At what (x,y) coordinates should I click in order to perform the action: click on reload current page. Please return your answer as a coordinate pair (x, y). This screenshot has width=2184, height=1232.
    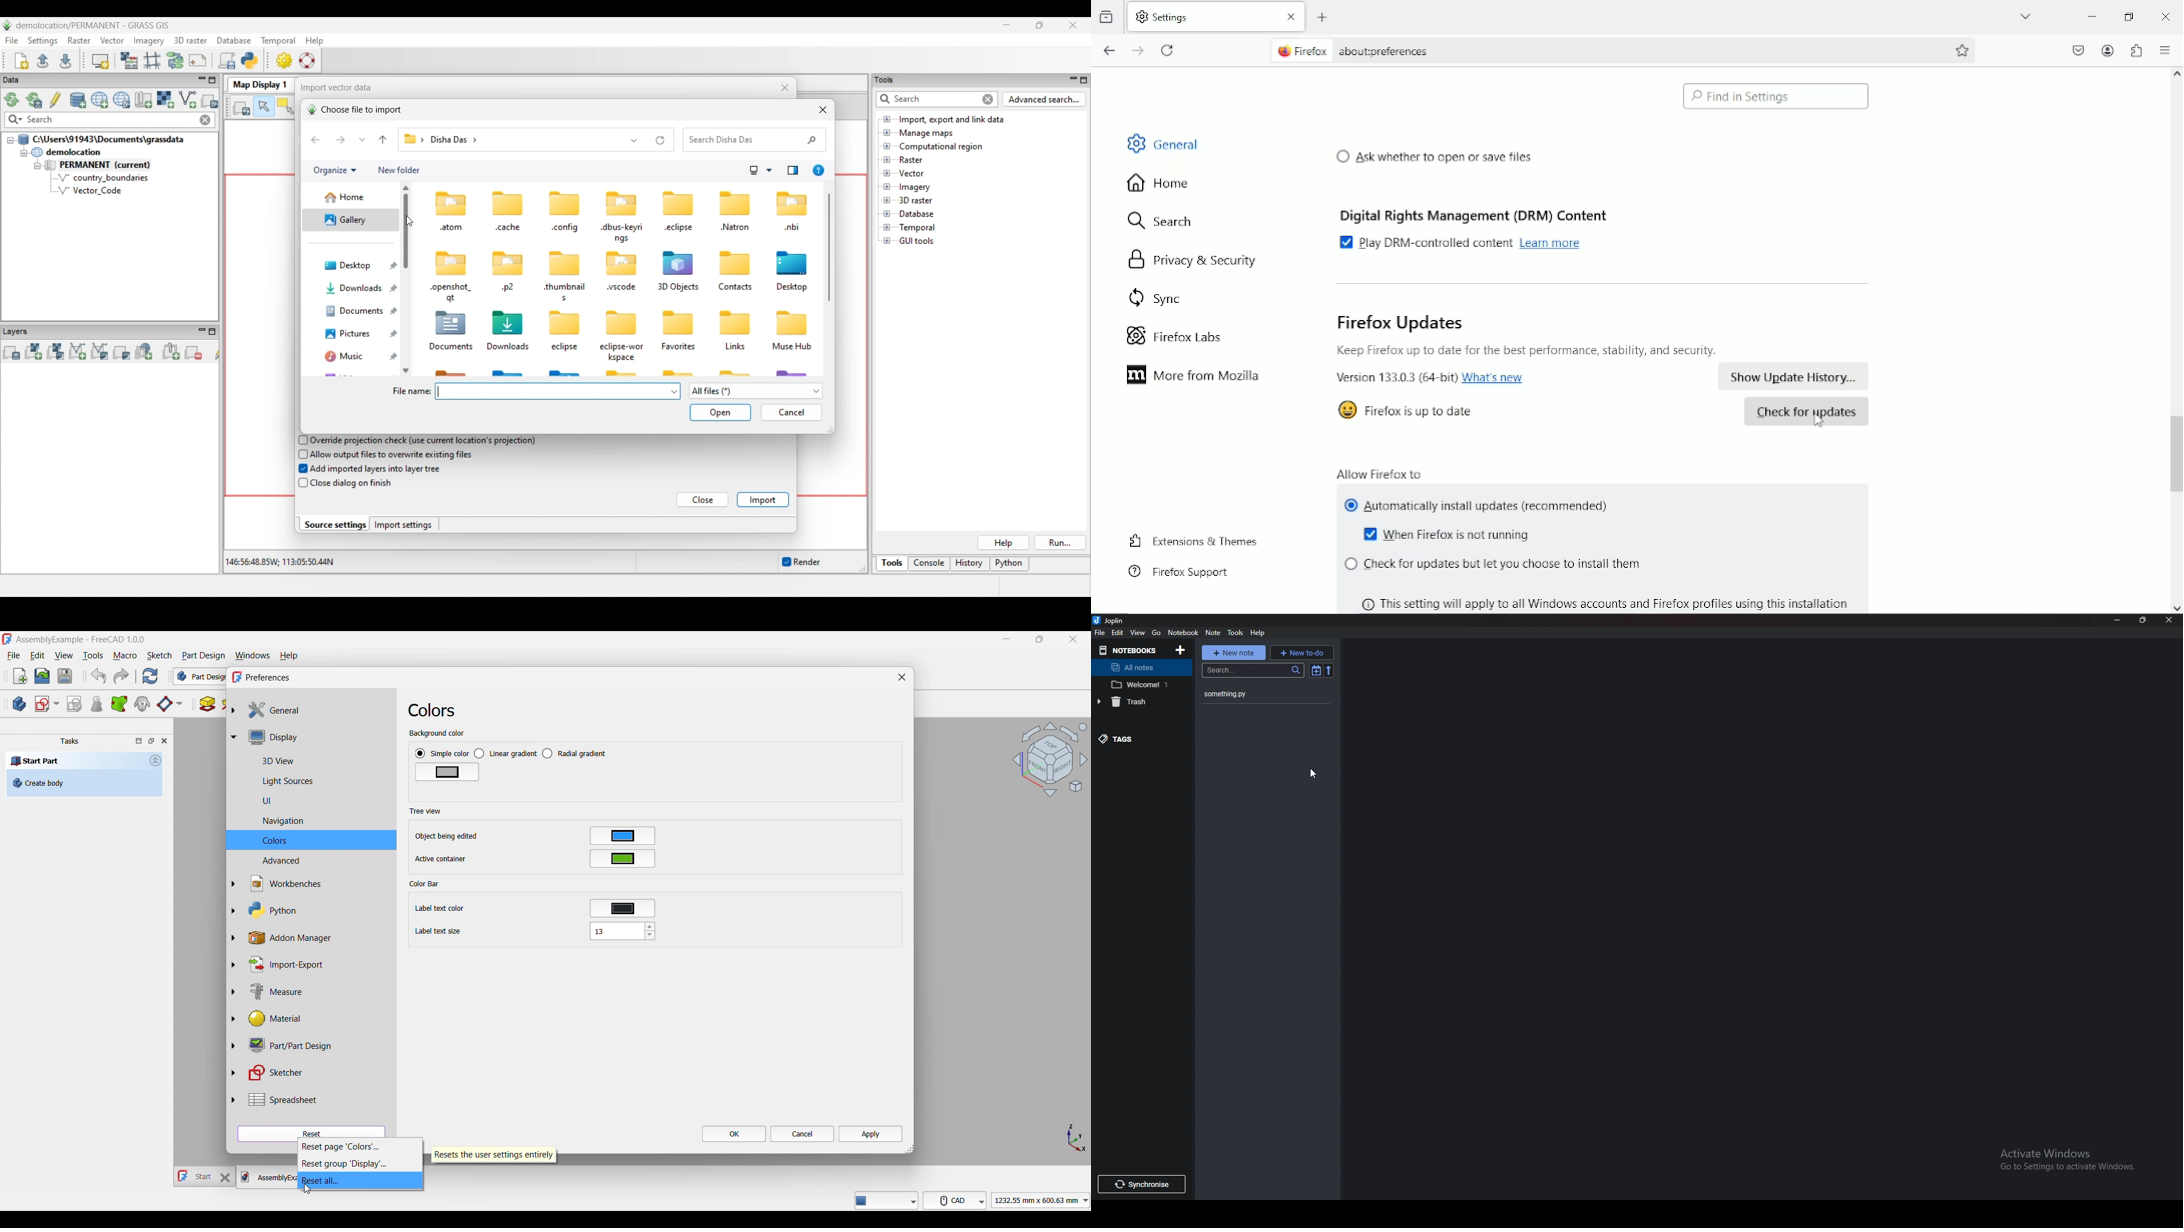
    Looking at the image, I should click on (1168, 49).